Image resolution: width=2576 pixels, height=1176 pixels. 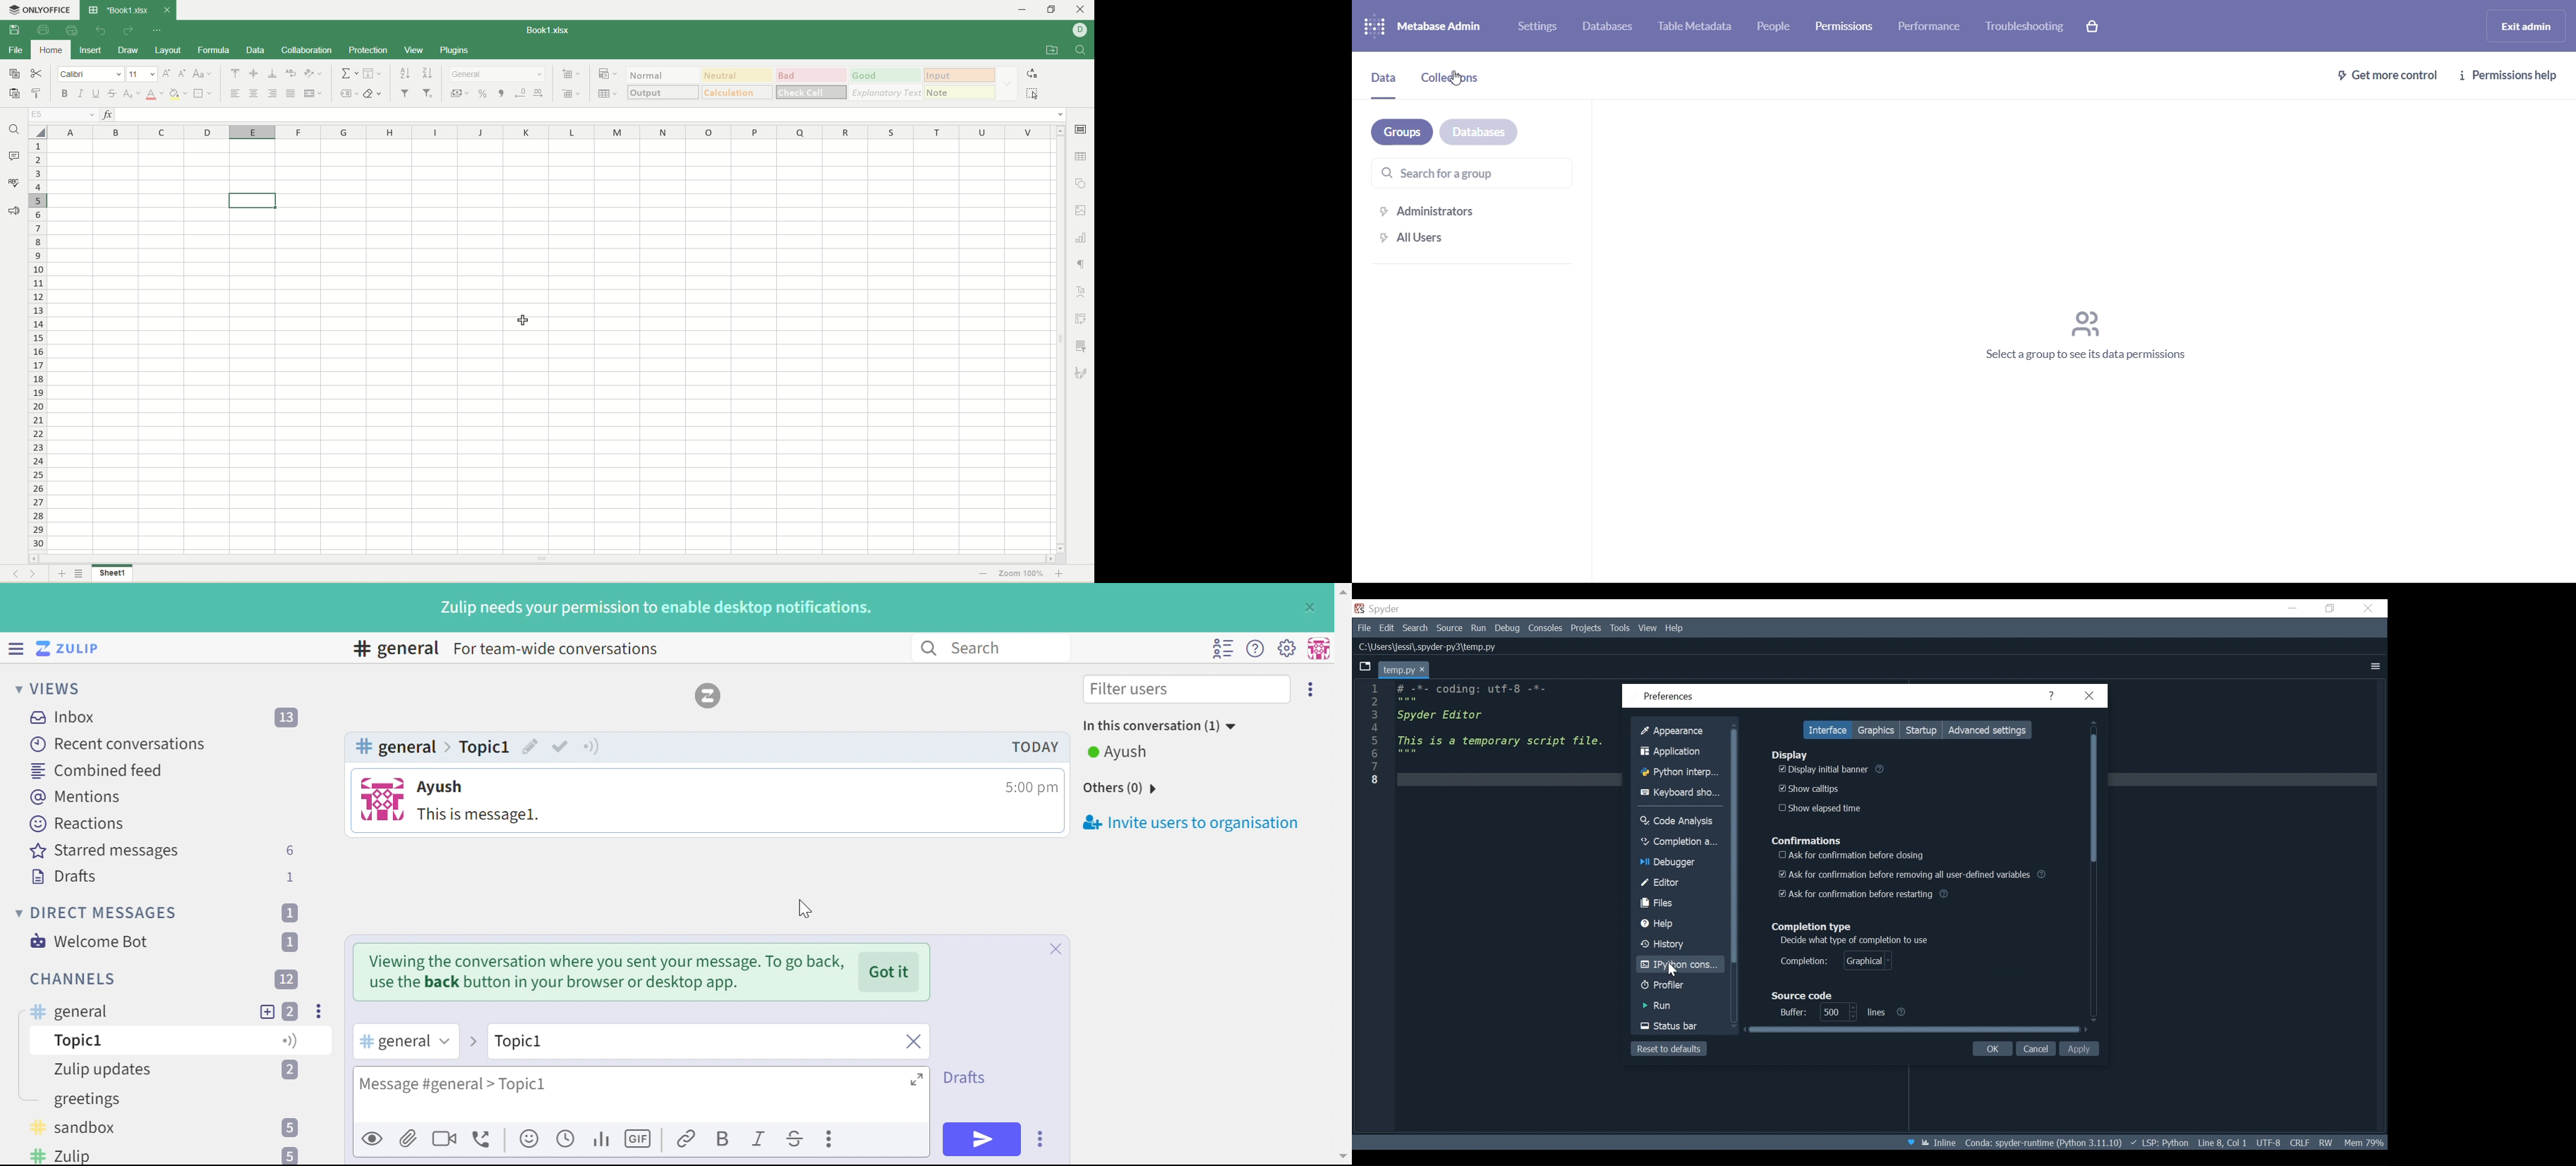 What do you see at coordinates (1922, 729) in the screenshot?
I see `startup` at bounding box center [1922, 729].